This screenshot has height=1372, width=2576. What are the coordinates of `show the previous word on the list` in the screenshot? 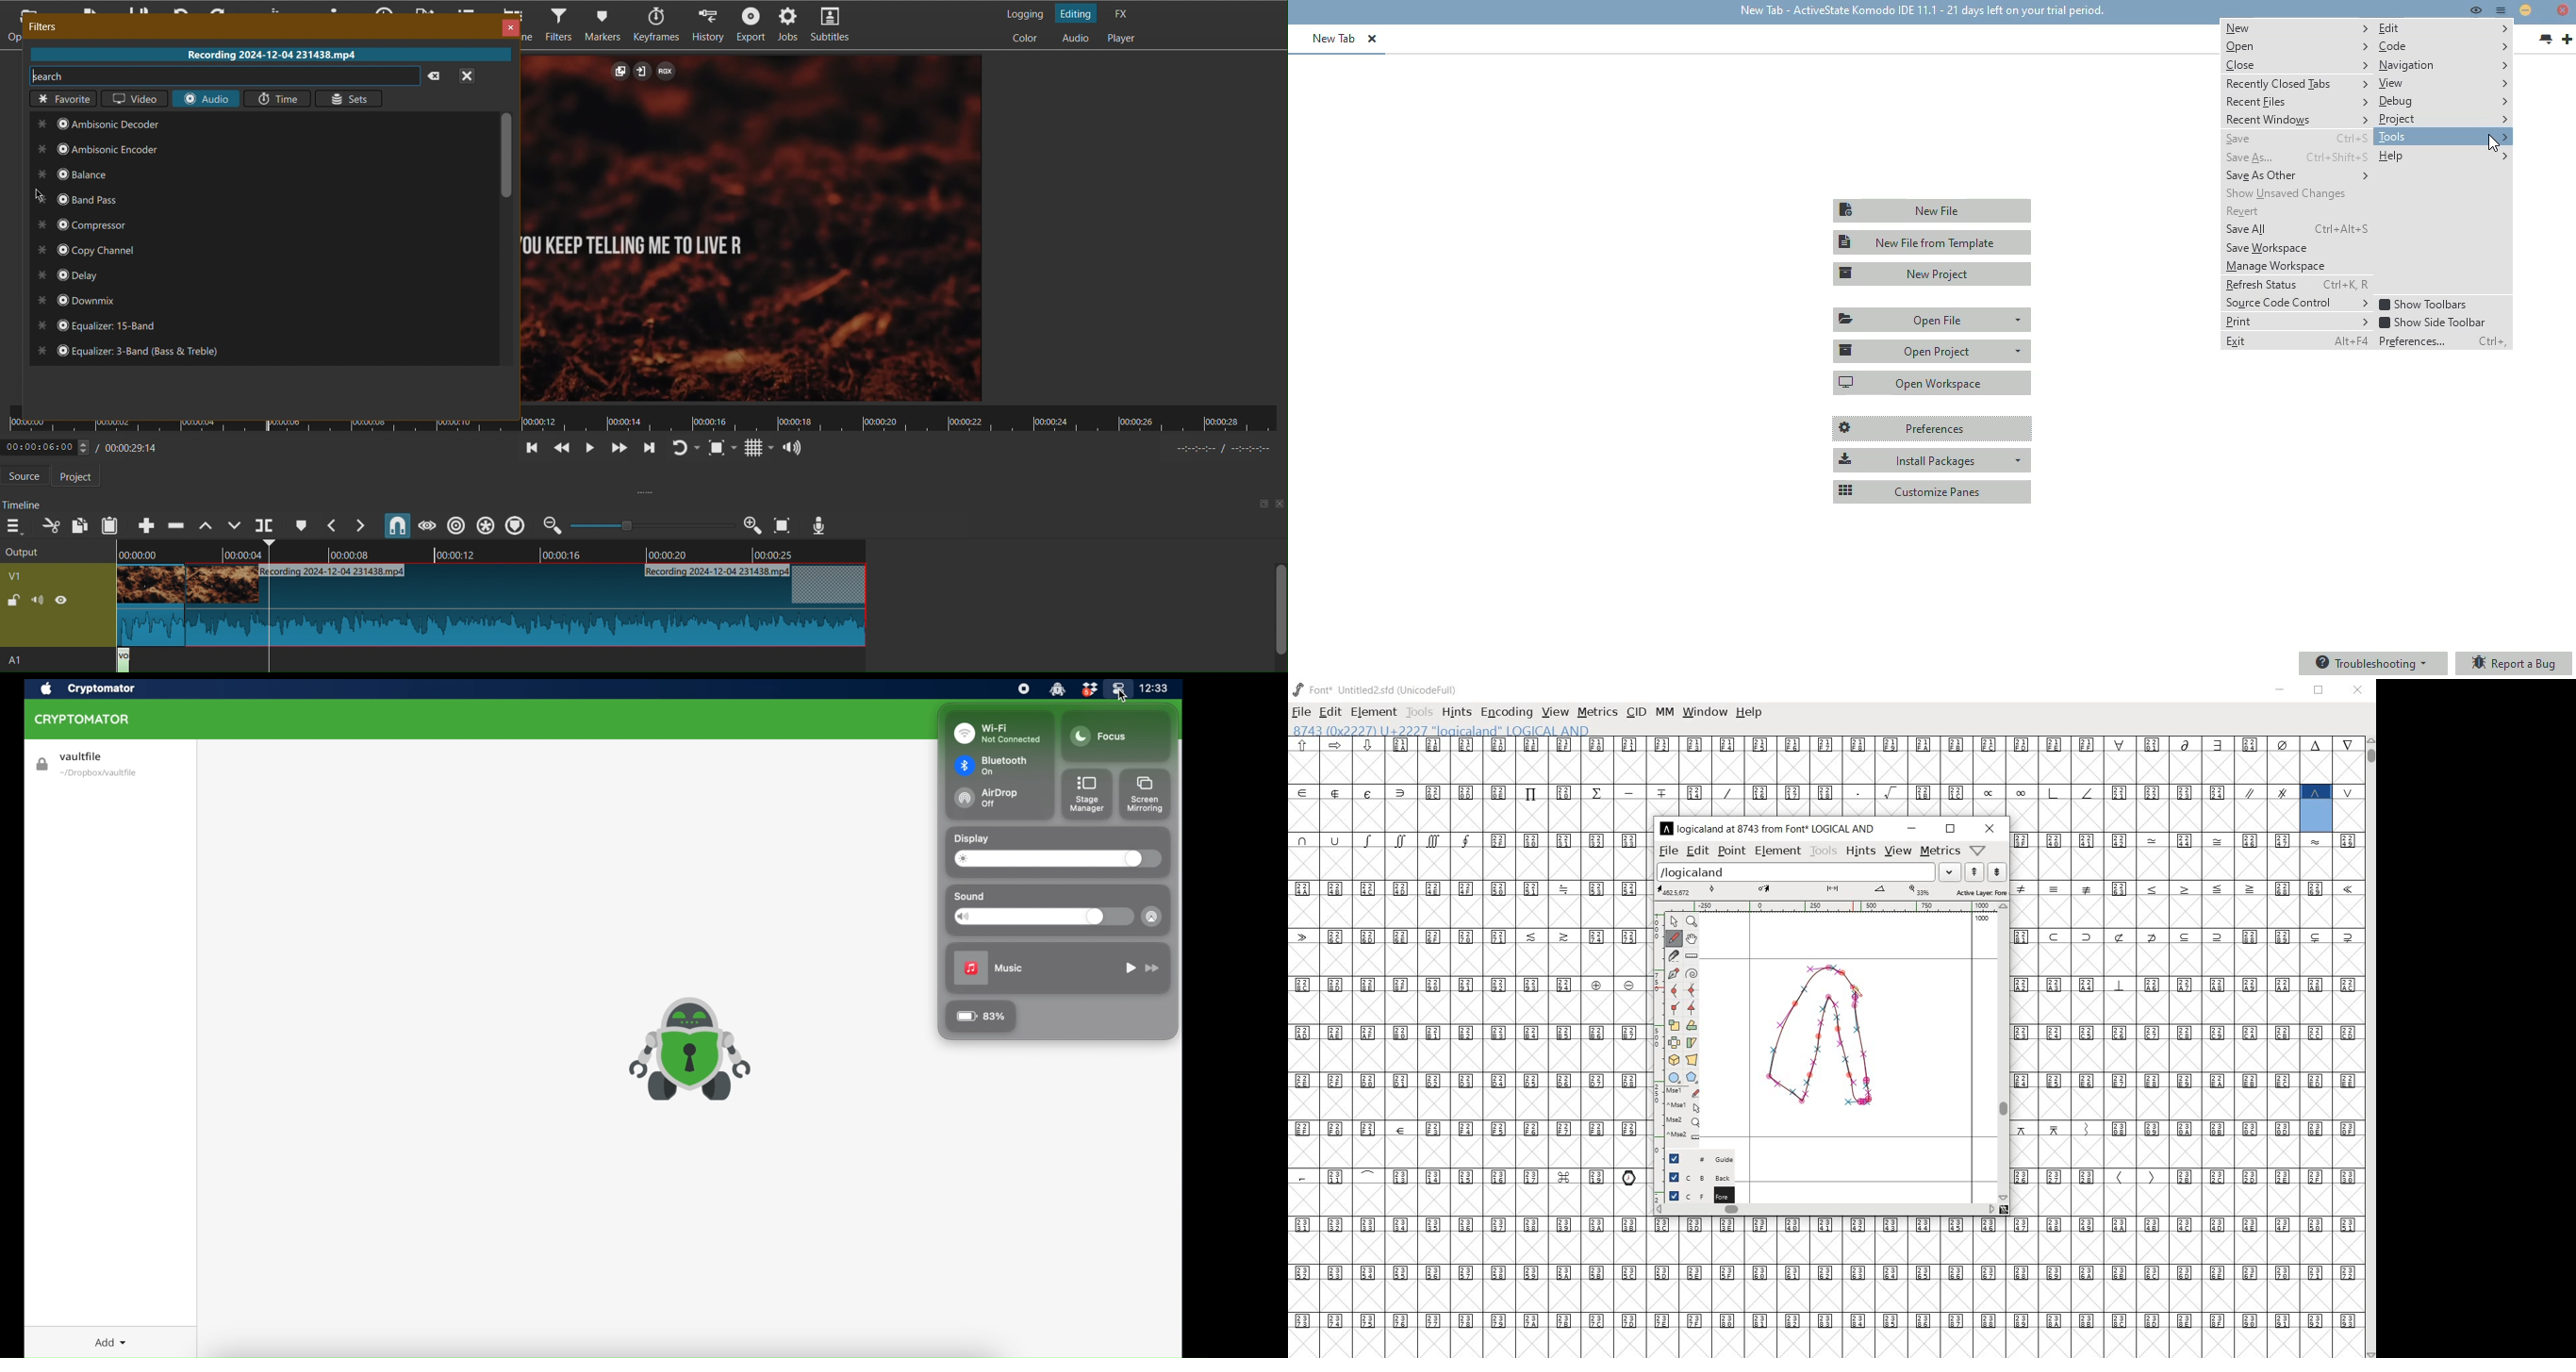 It's located at (1997, 873).